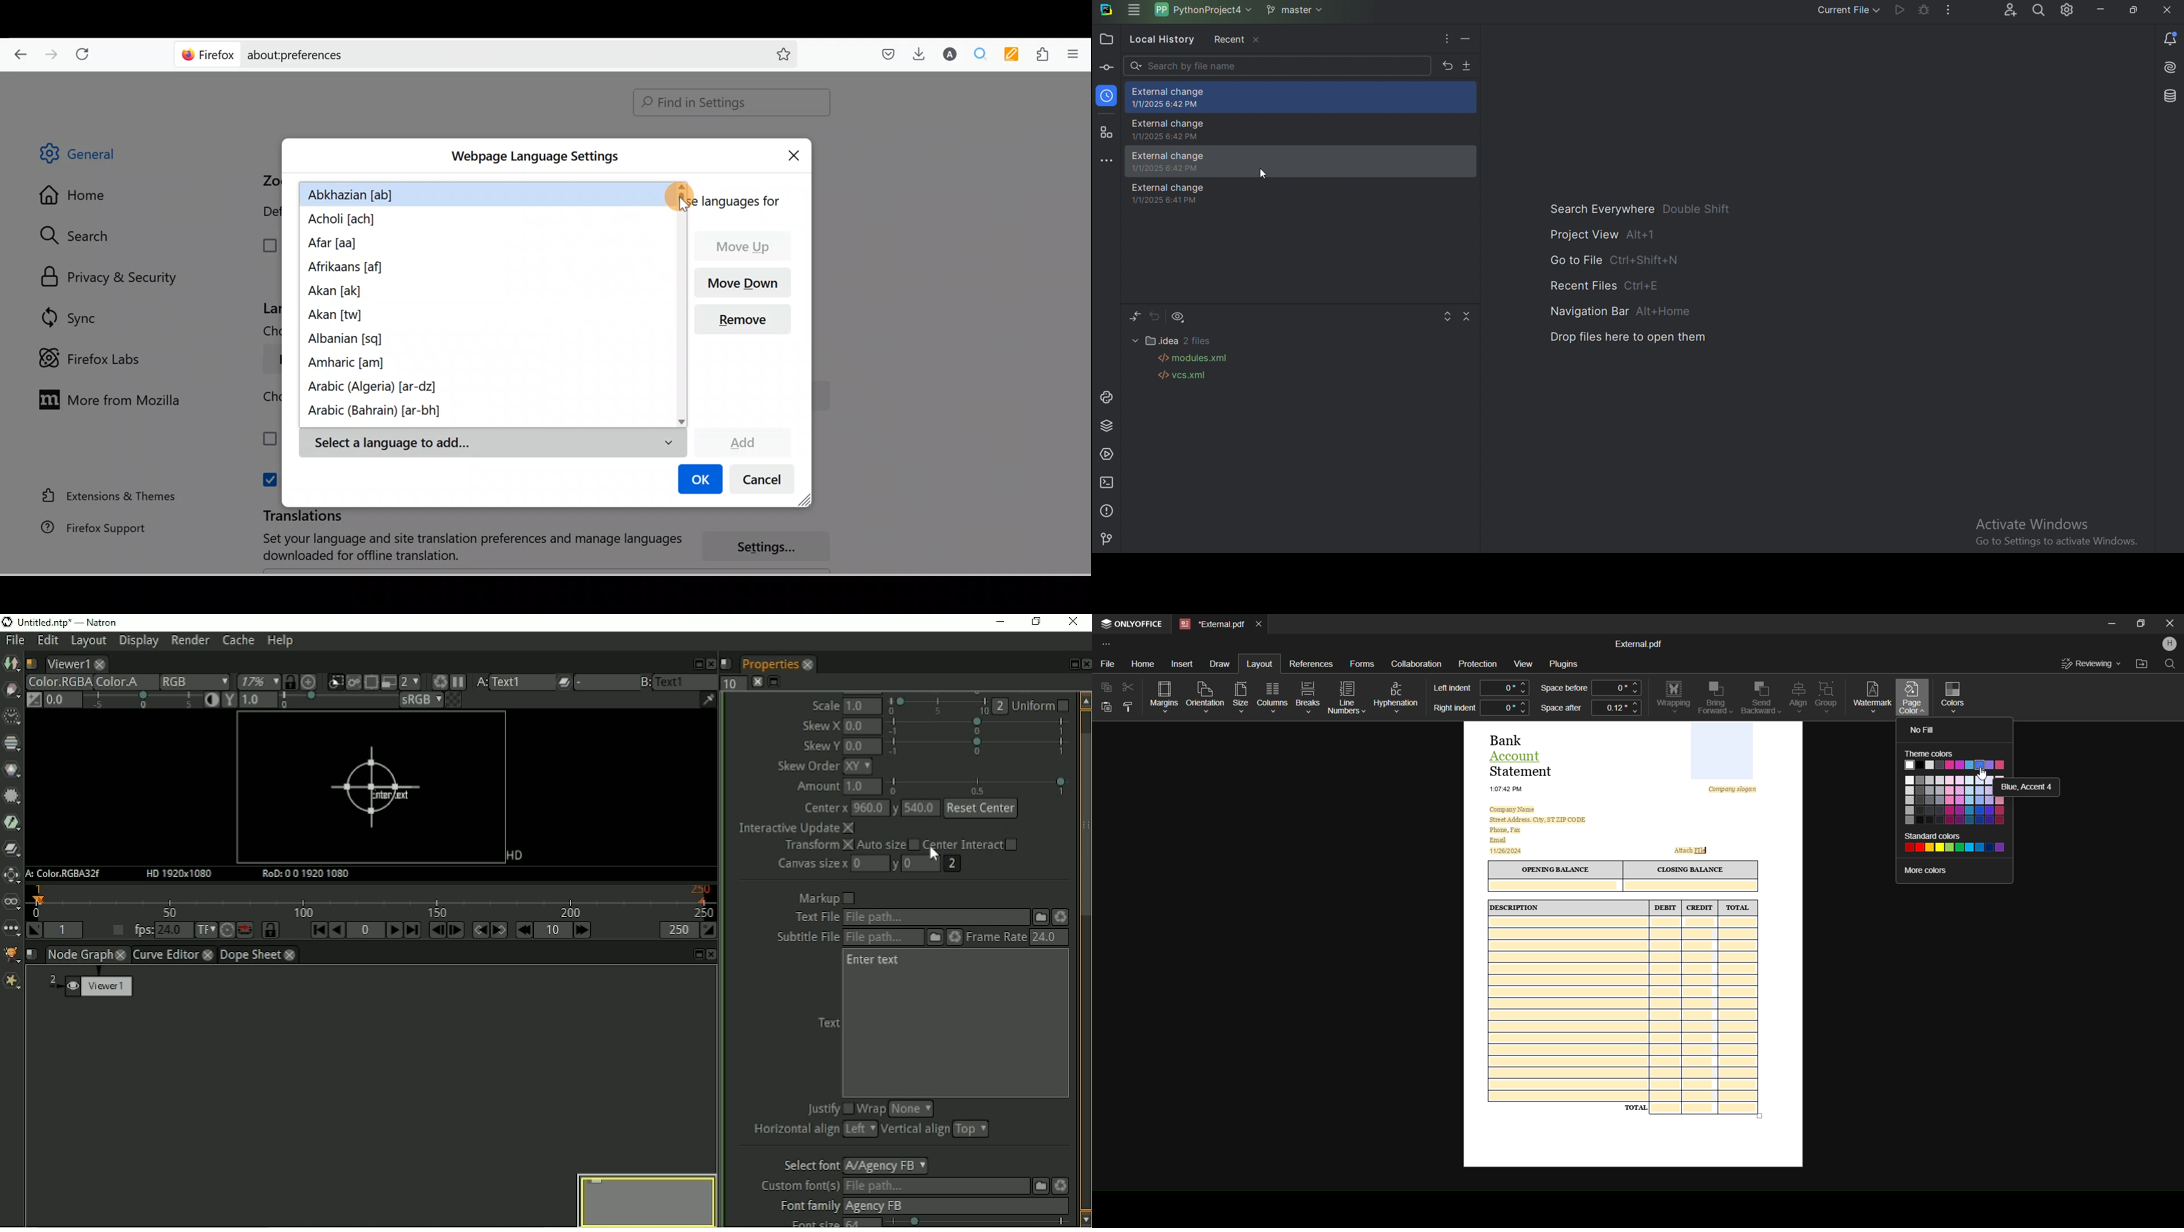  What do you see at coordinates (1982, 774) in the screenshot?
I see `cursor` at bounding box center [1982, 774].